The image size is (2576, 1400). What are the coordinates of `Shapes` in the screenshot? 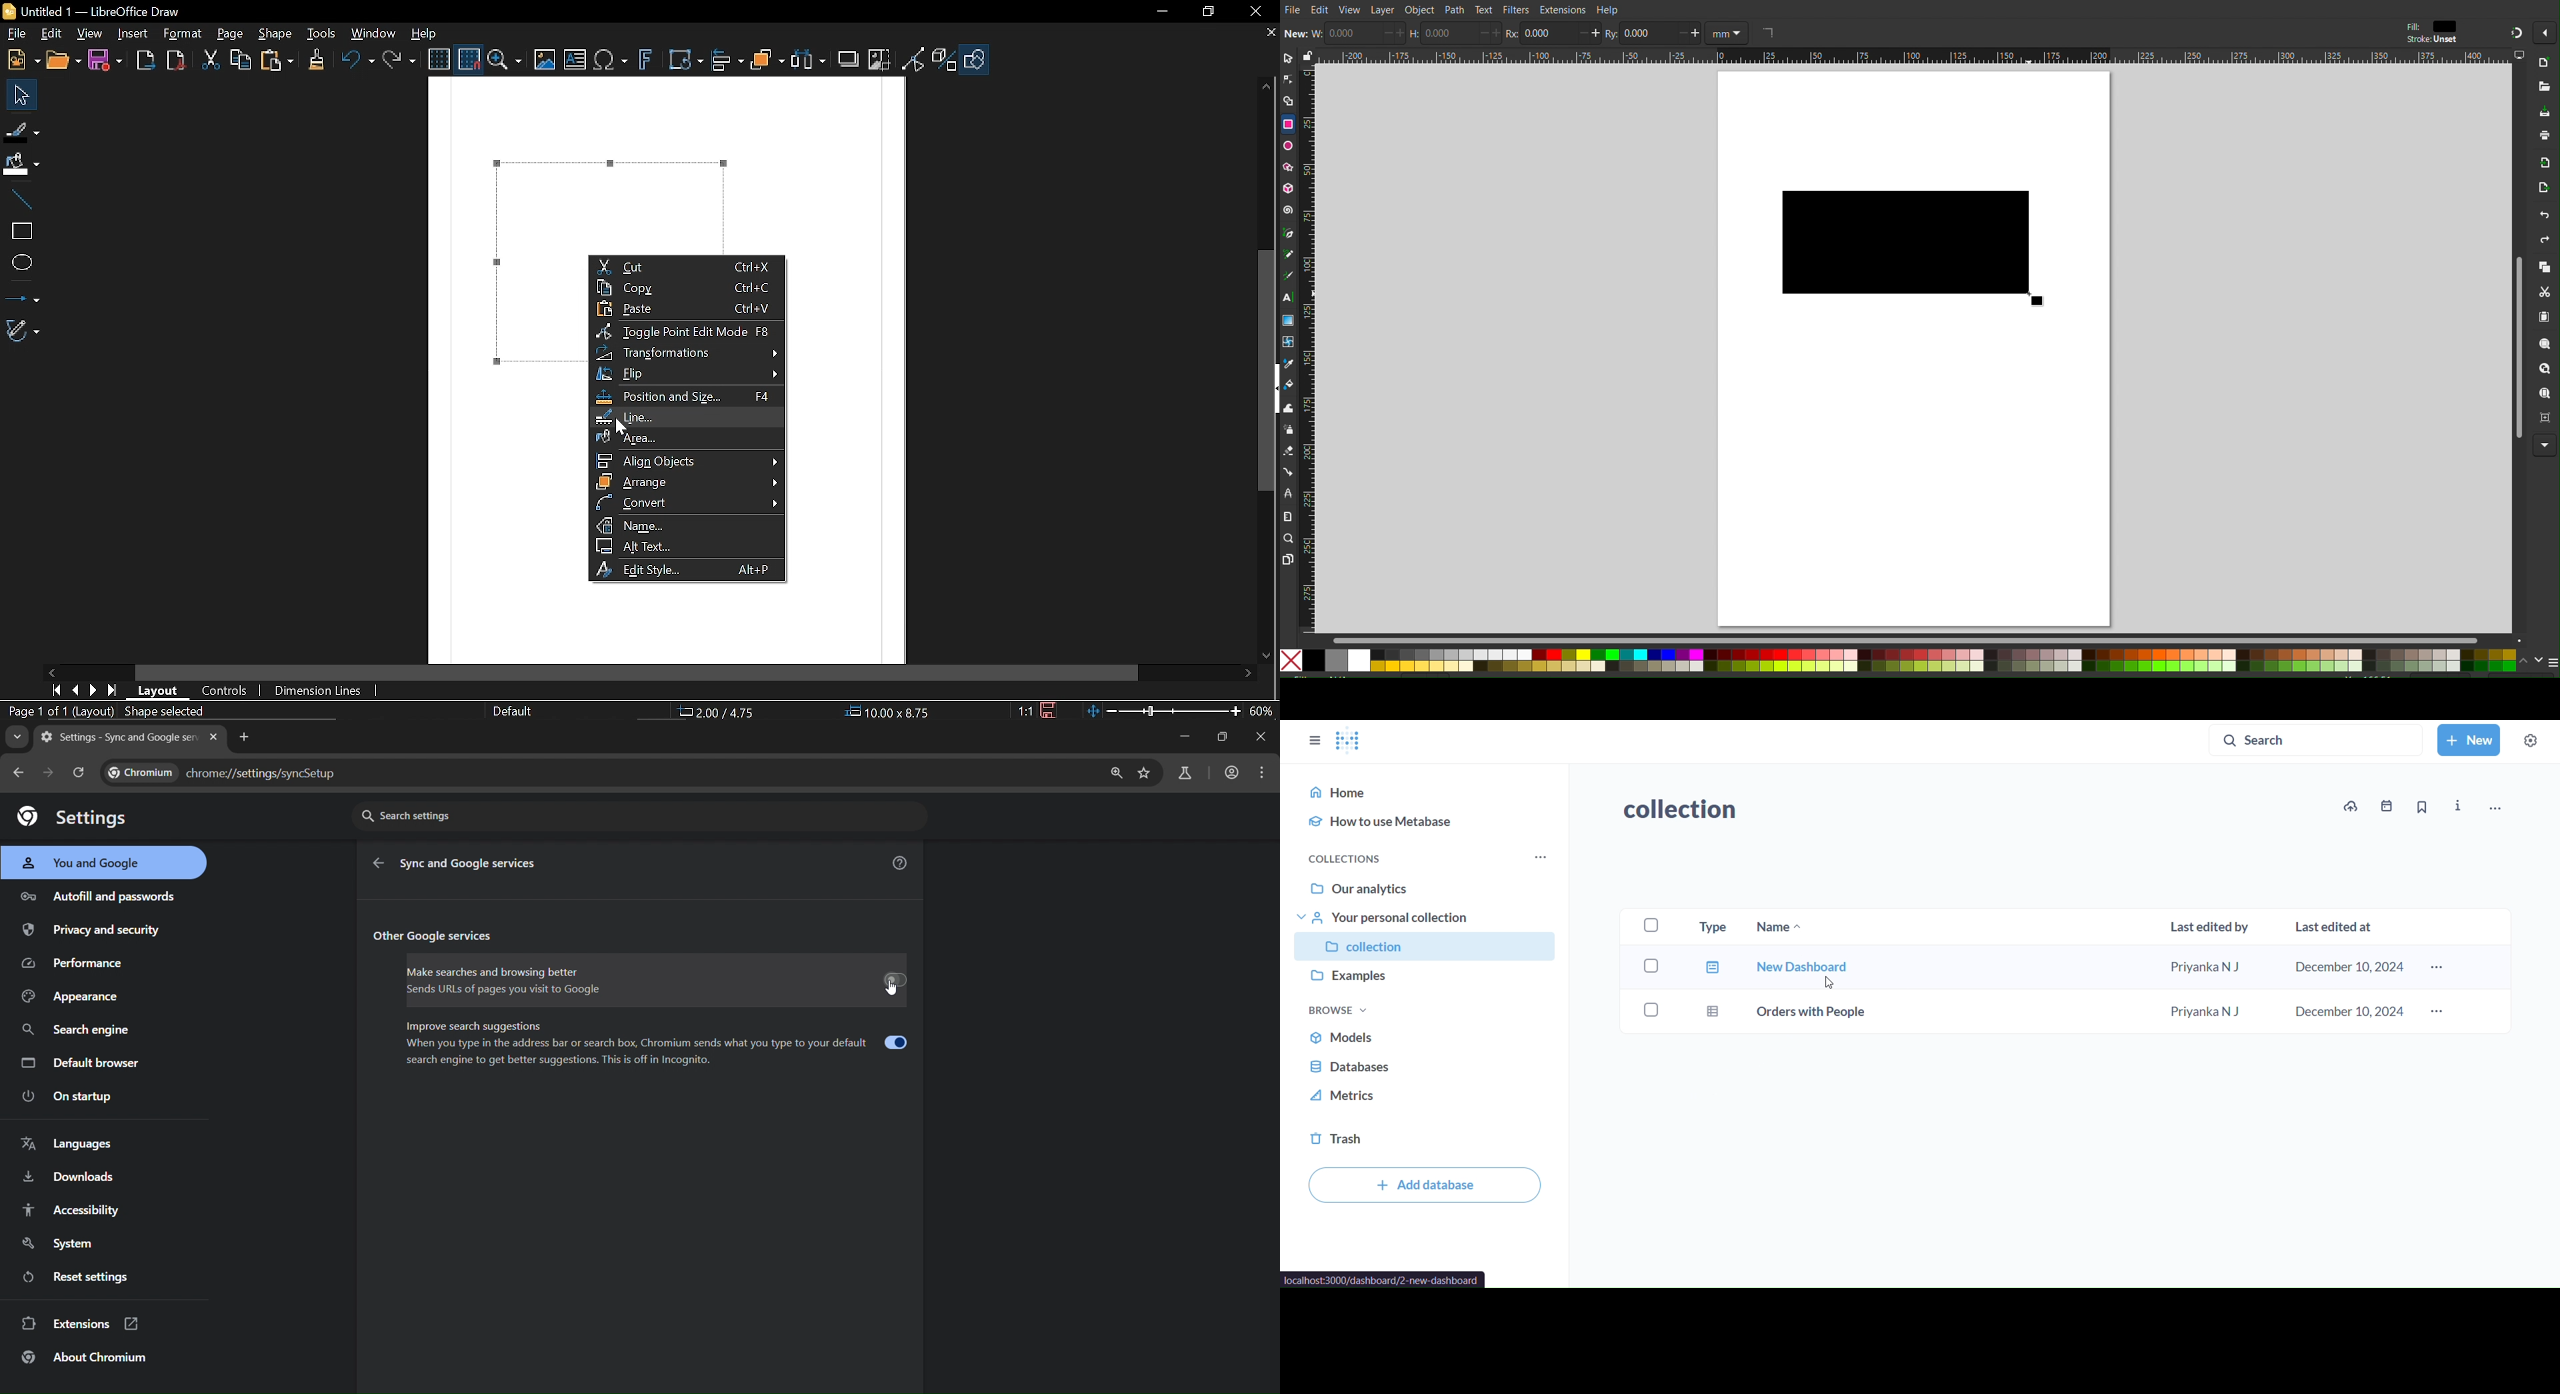 It's located at (974, 61).